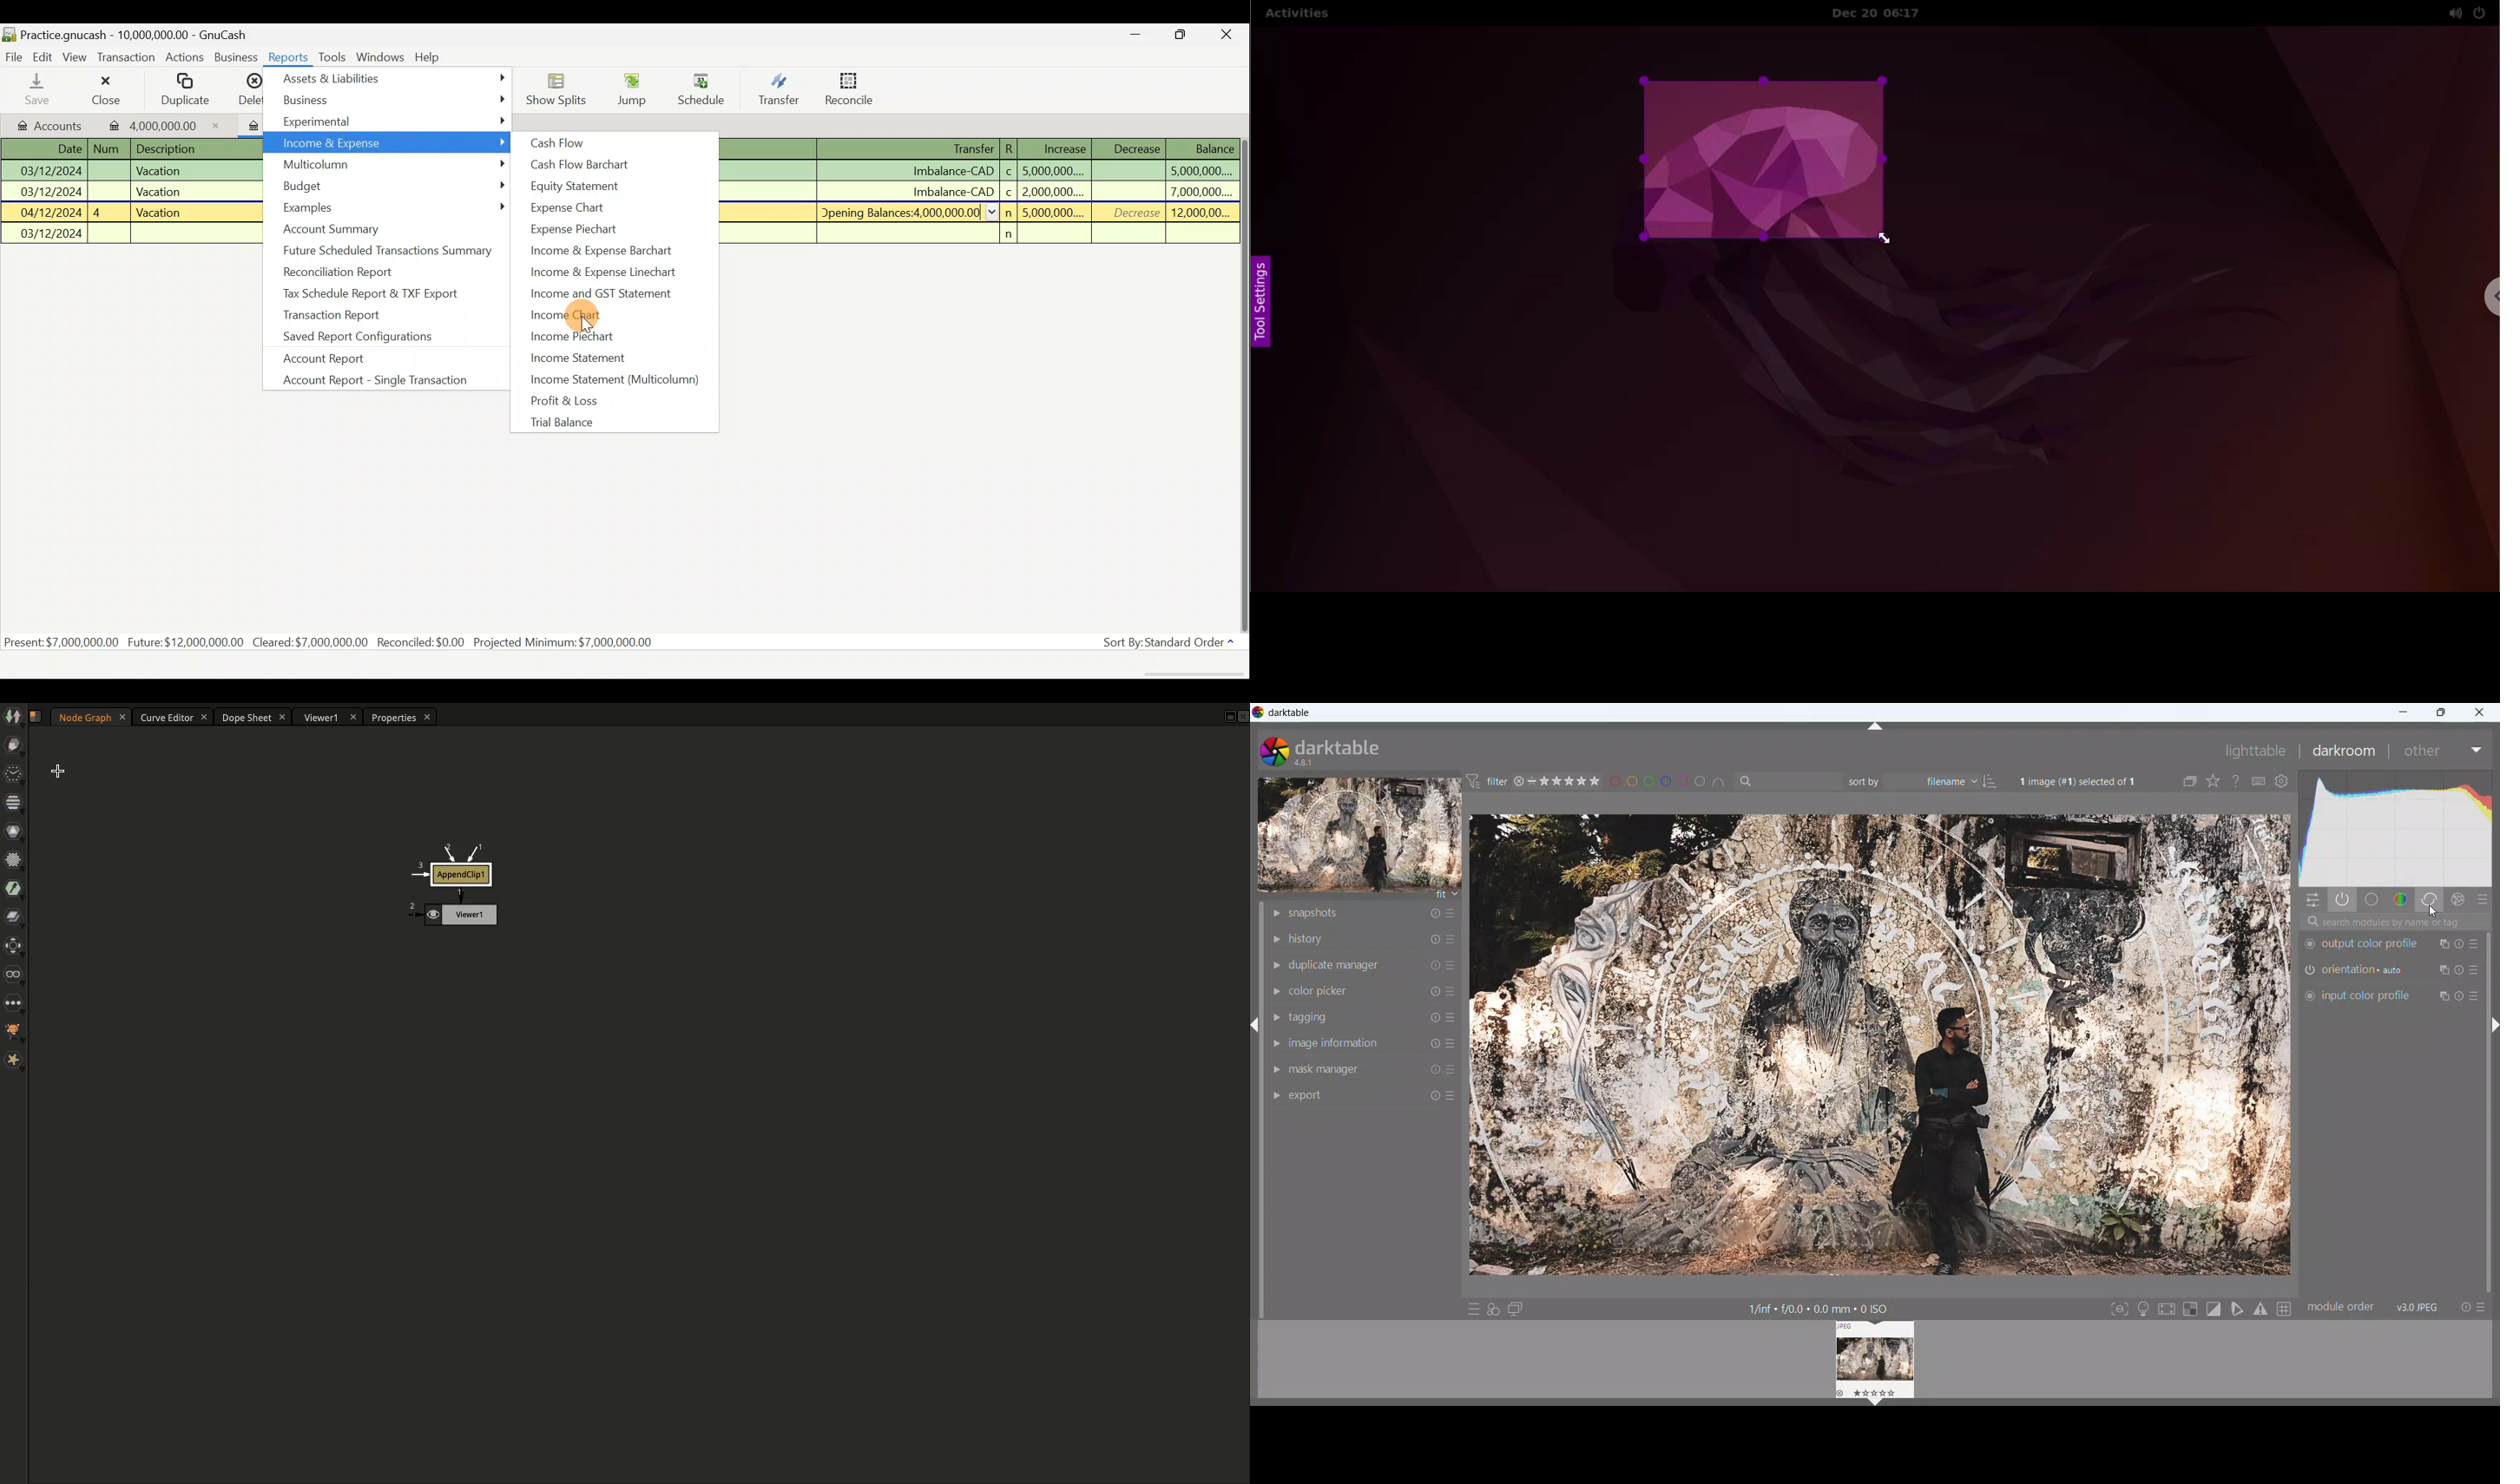 This screenshot has height=1484, width=2520. What do you see at coordinates (38, 92) in the screenshot?
I see `Save` at bounding box center [38, 92].